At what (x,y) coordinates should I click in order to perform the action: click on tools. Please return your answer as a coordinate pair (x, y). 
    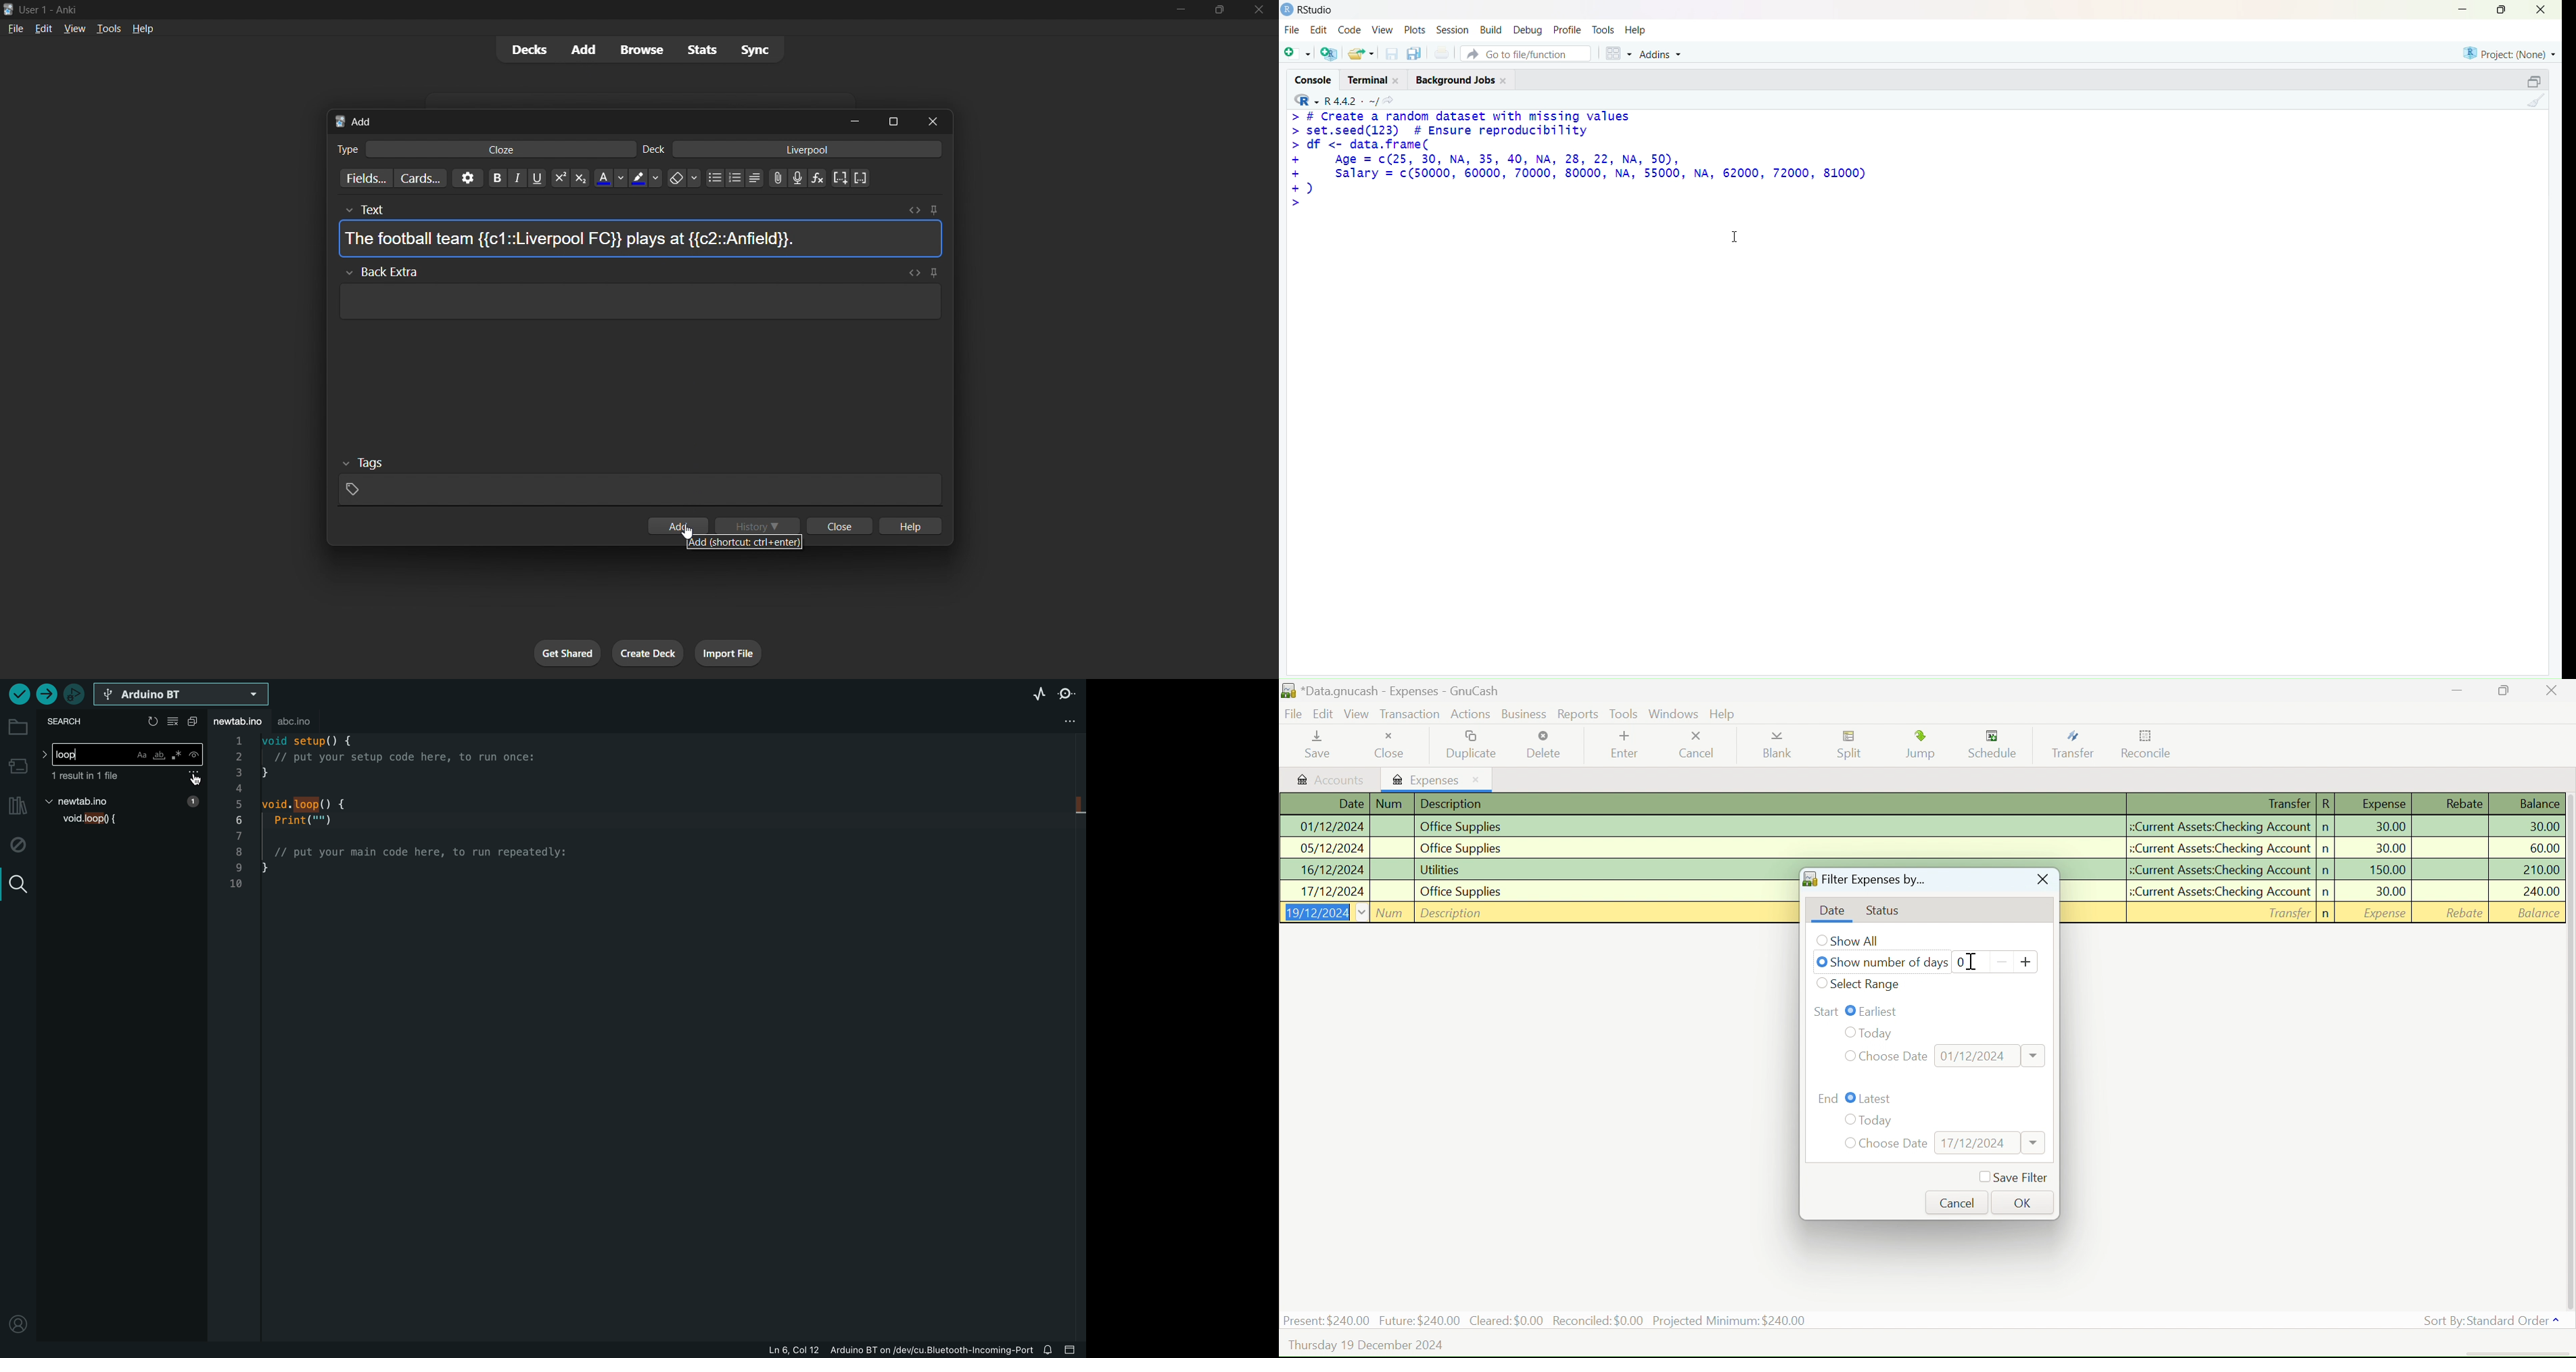
    Looking at the image, I should click on (1605, 29).